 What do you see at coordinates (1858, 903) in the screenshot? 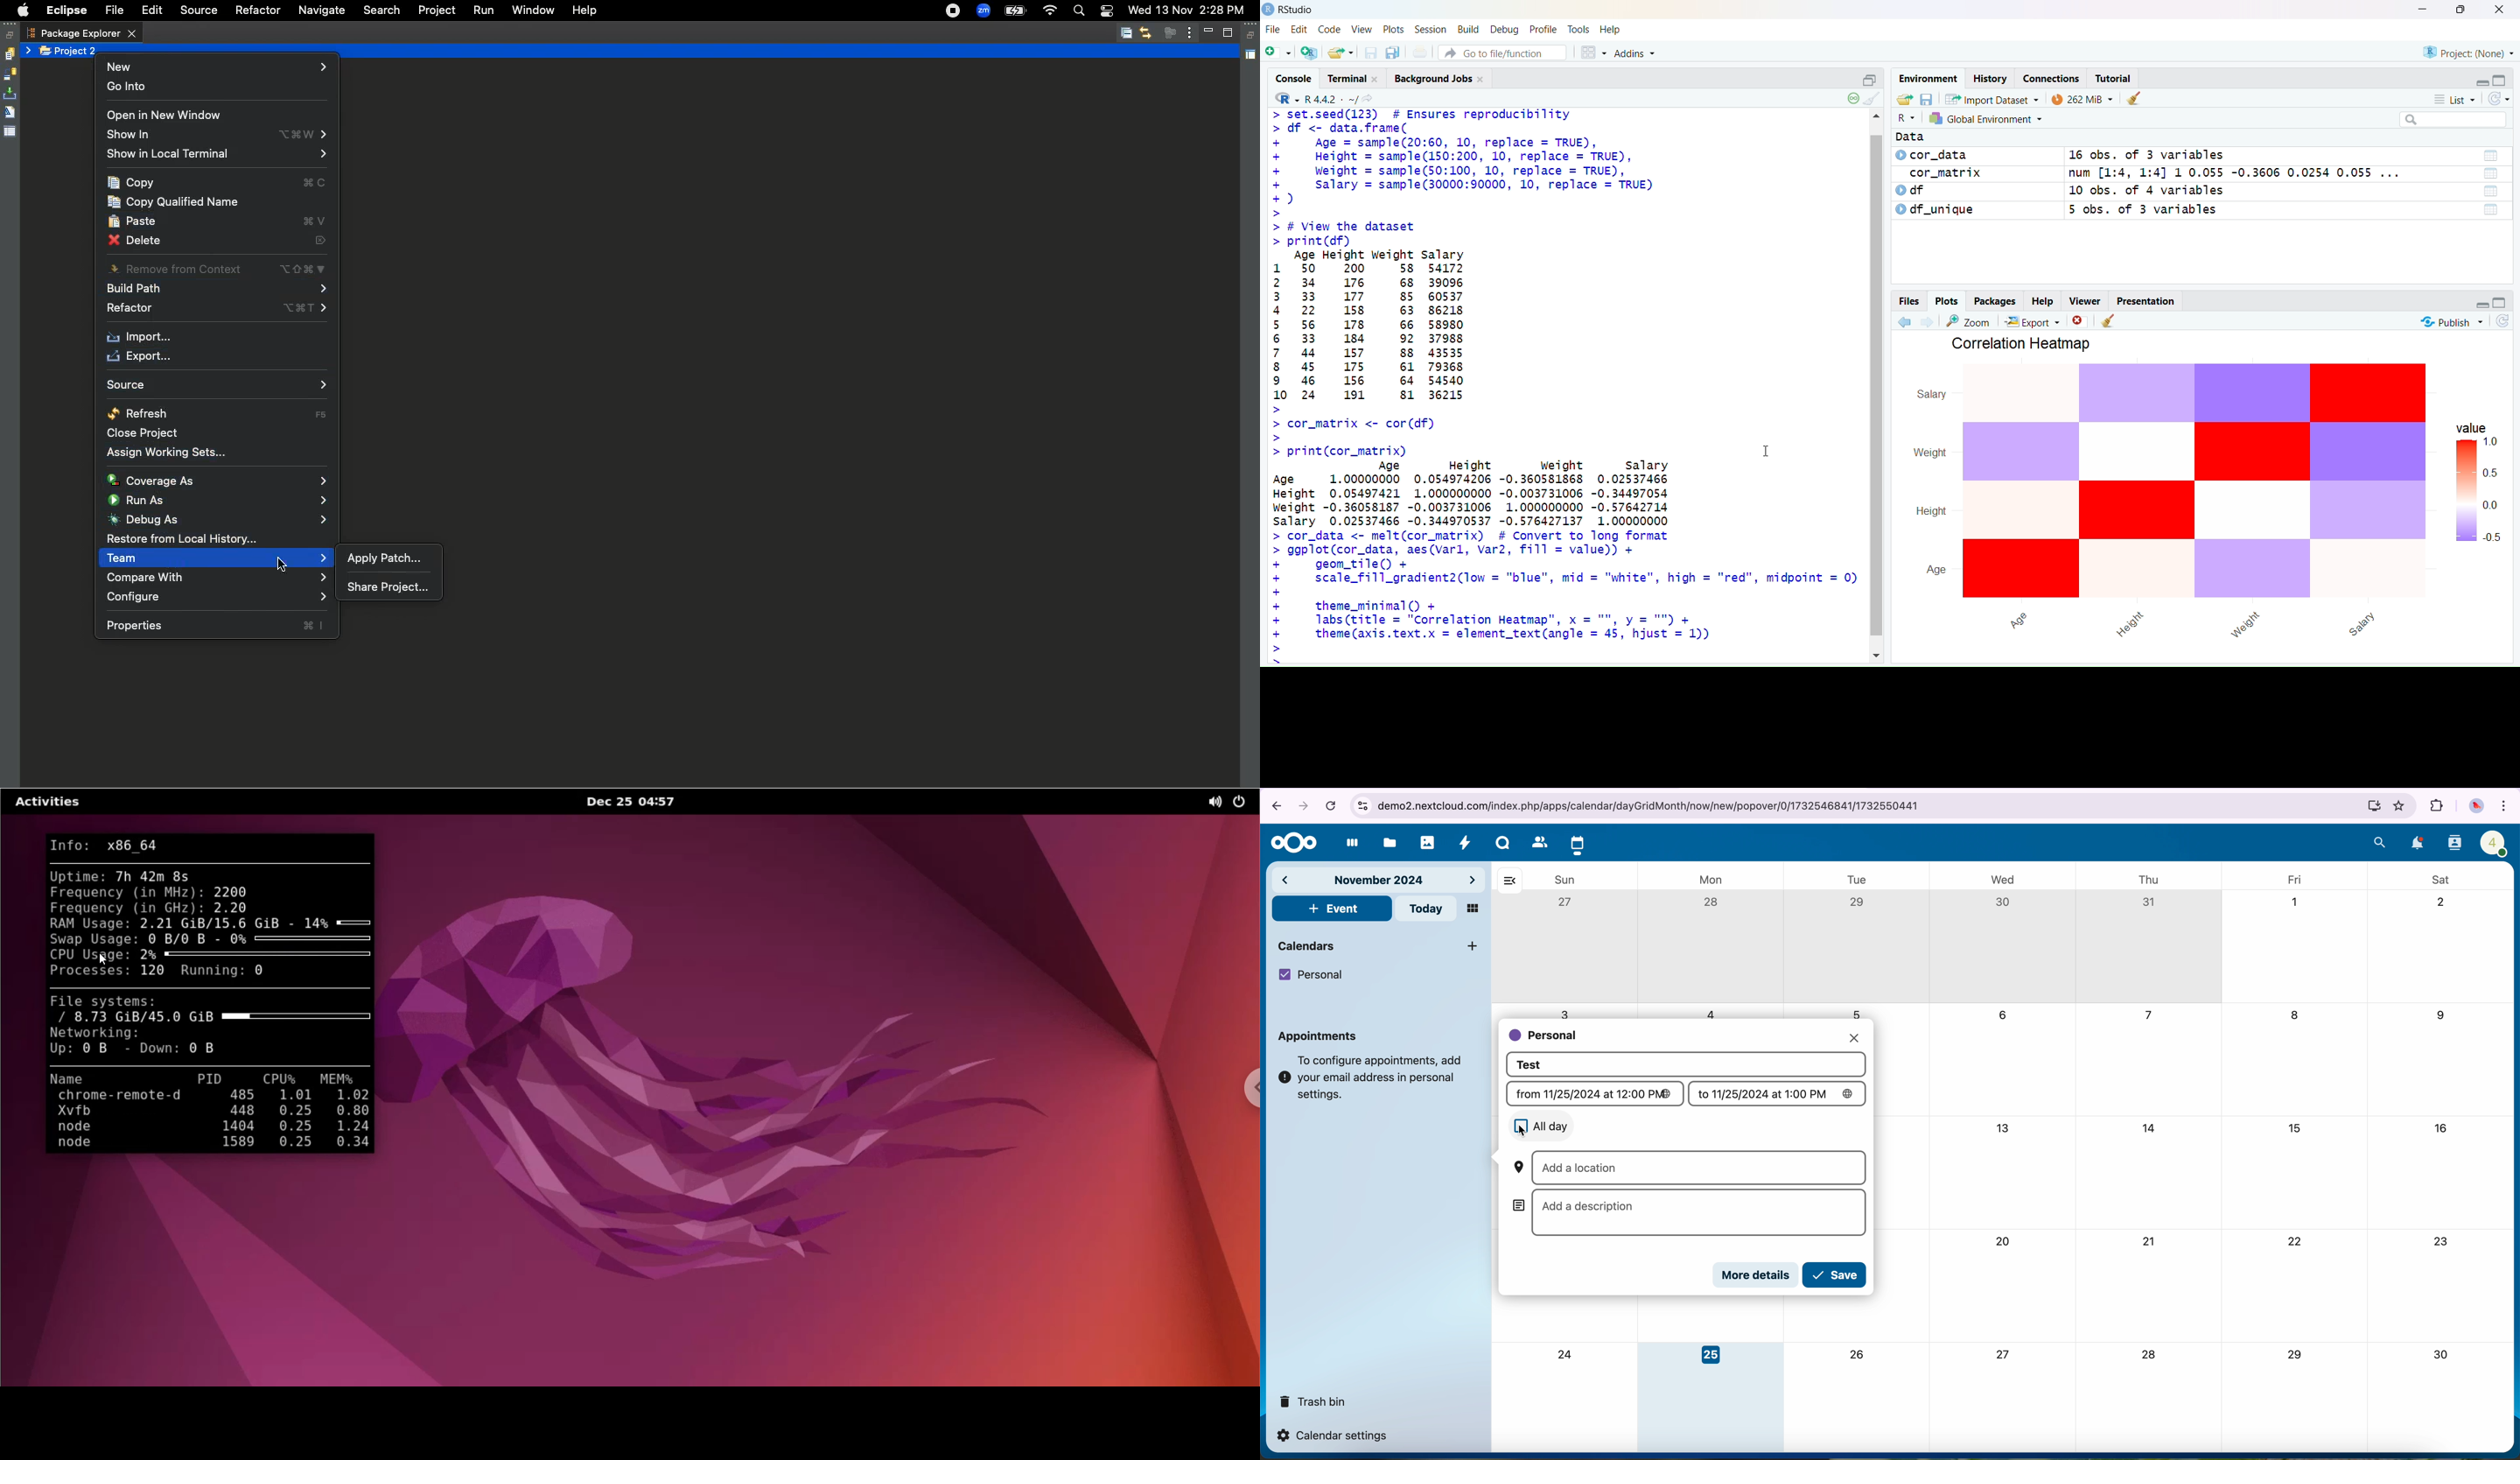
I see `29` at bounding box center [1858, 903].